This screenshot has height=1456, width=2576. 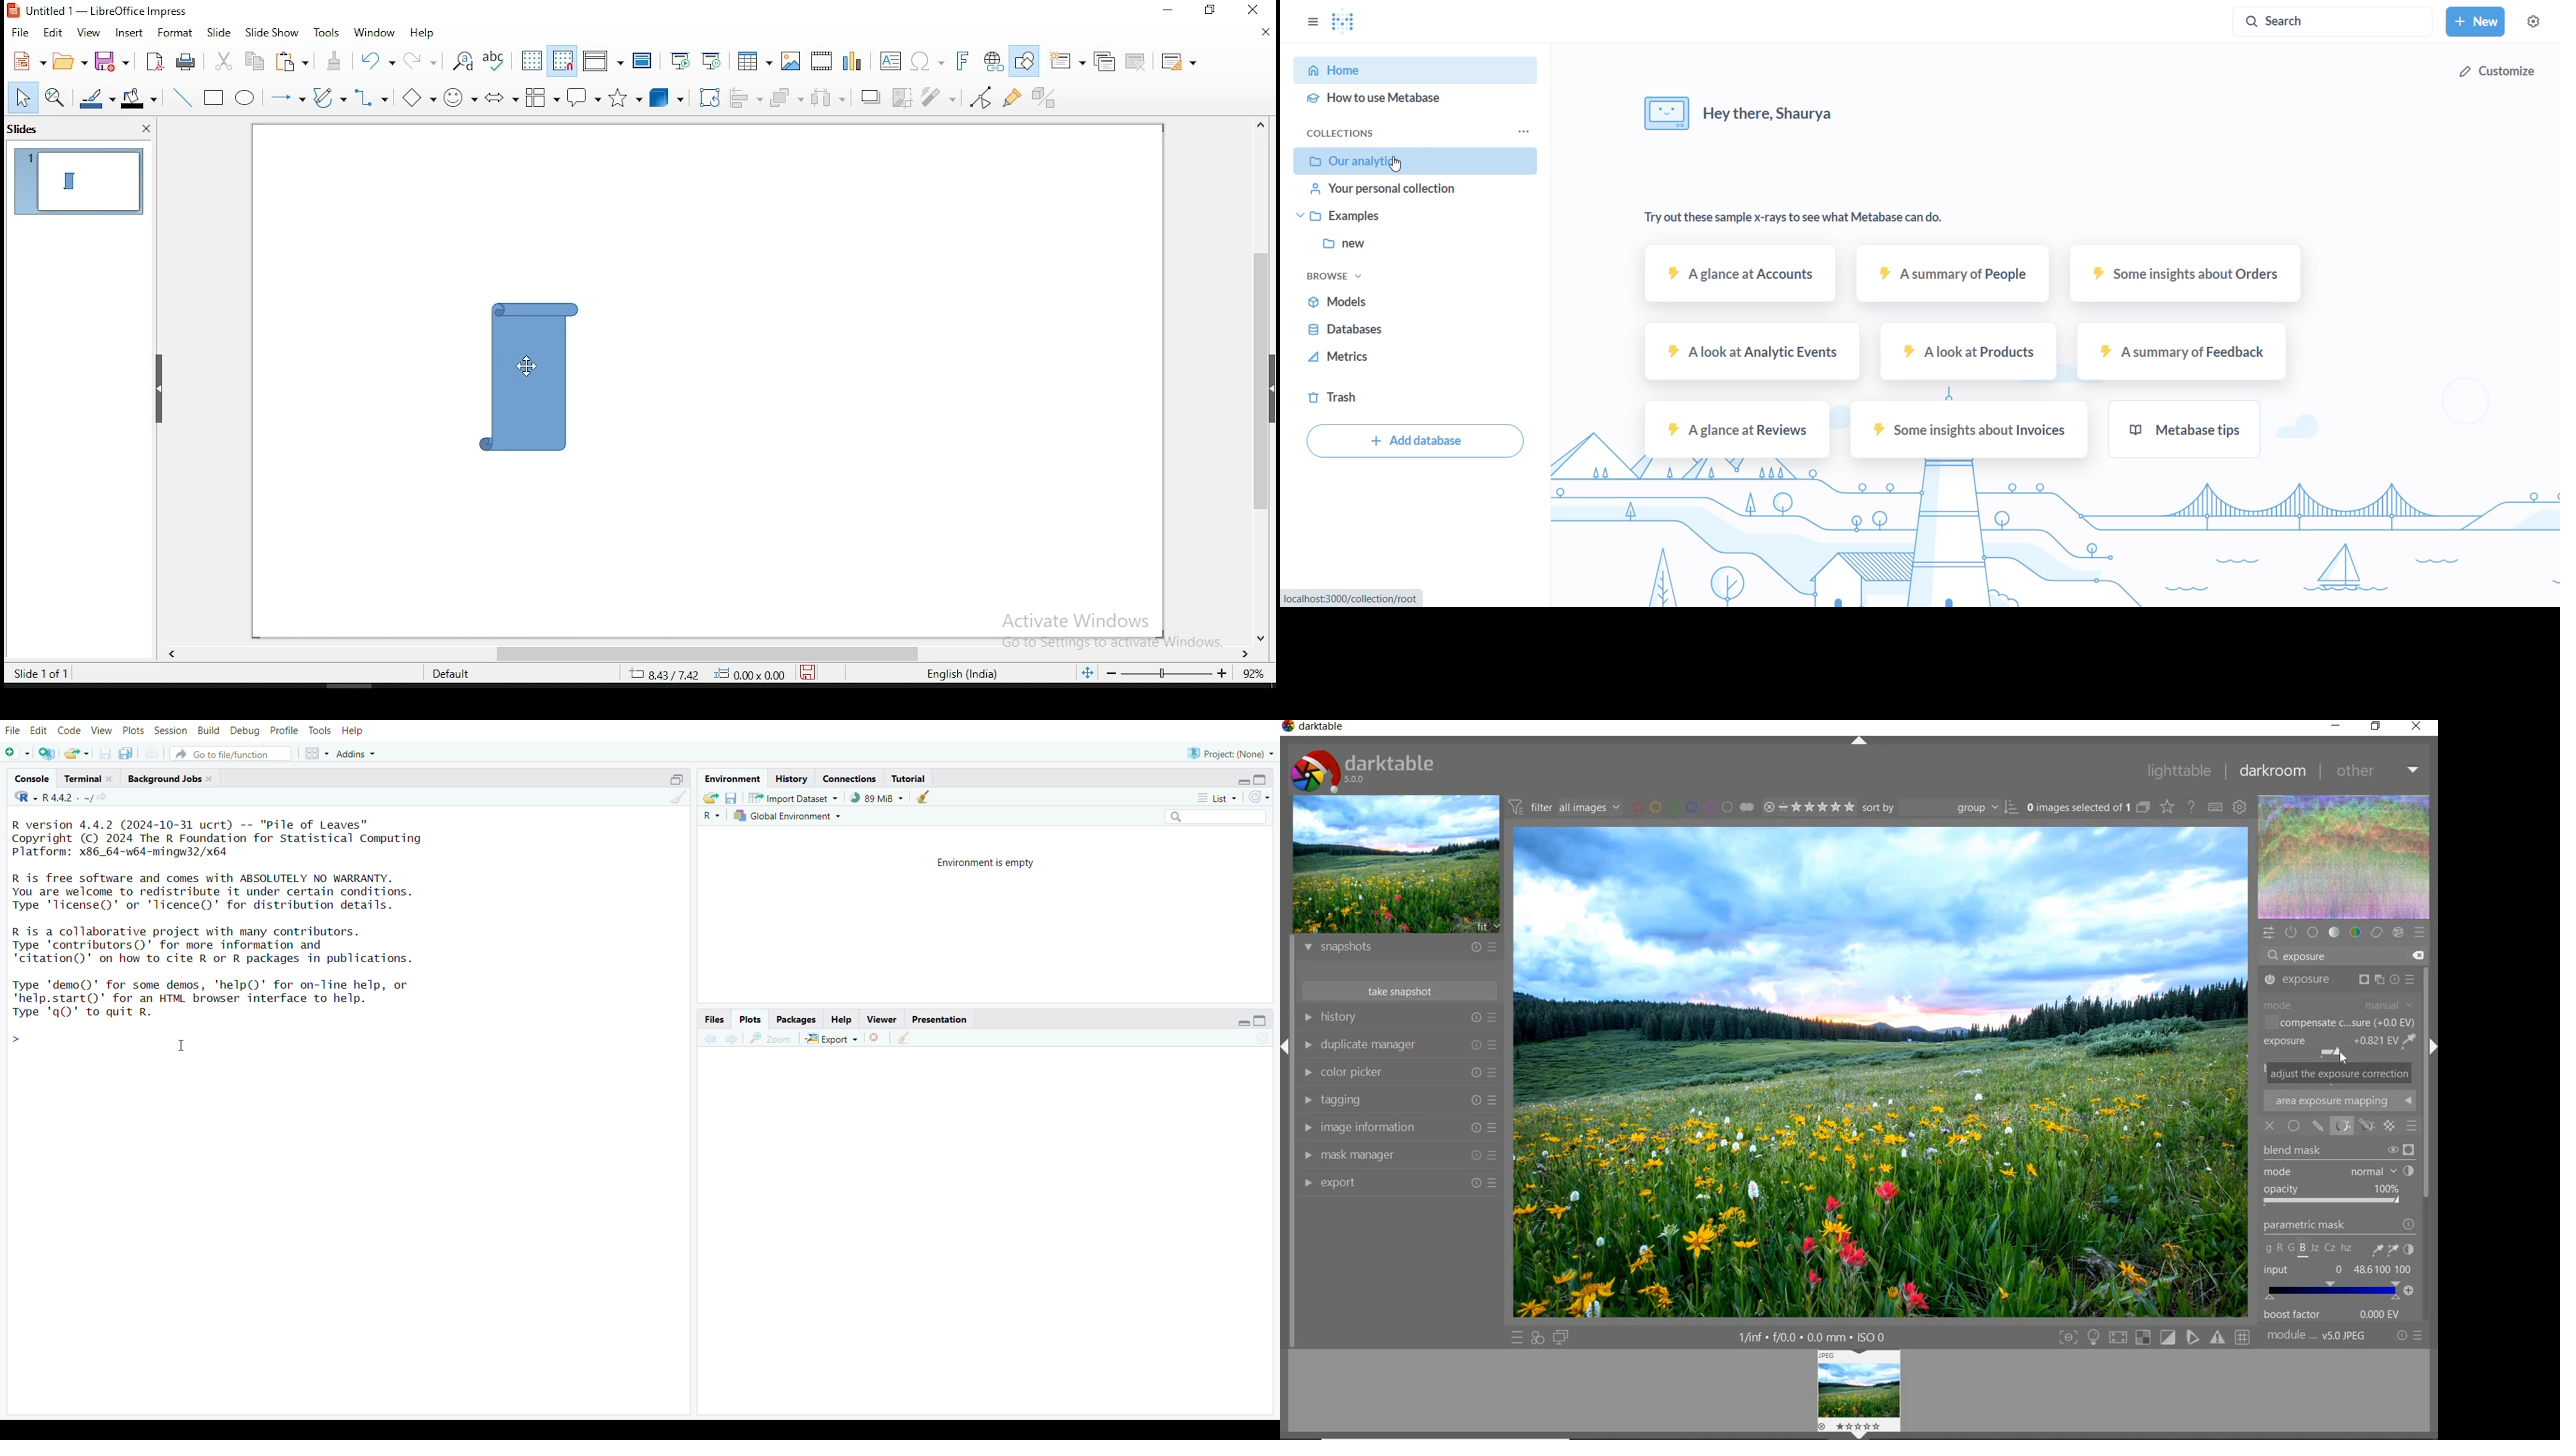 What do you see at coordinates (2534, 21) in the screenshot?
I see `settings` at bounding box center [2534, 21].